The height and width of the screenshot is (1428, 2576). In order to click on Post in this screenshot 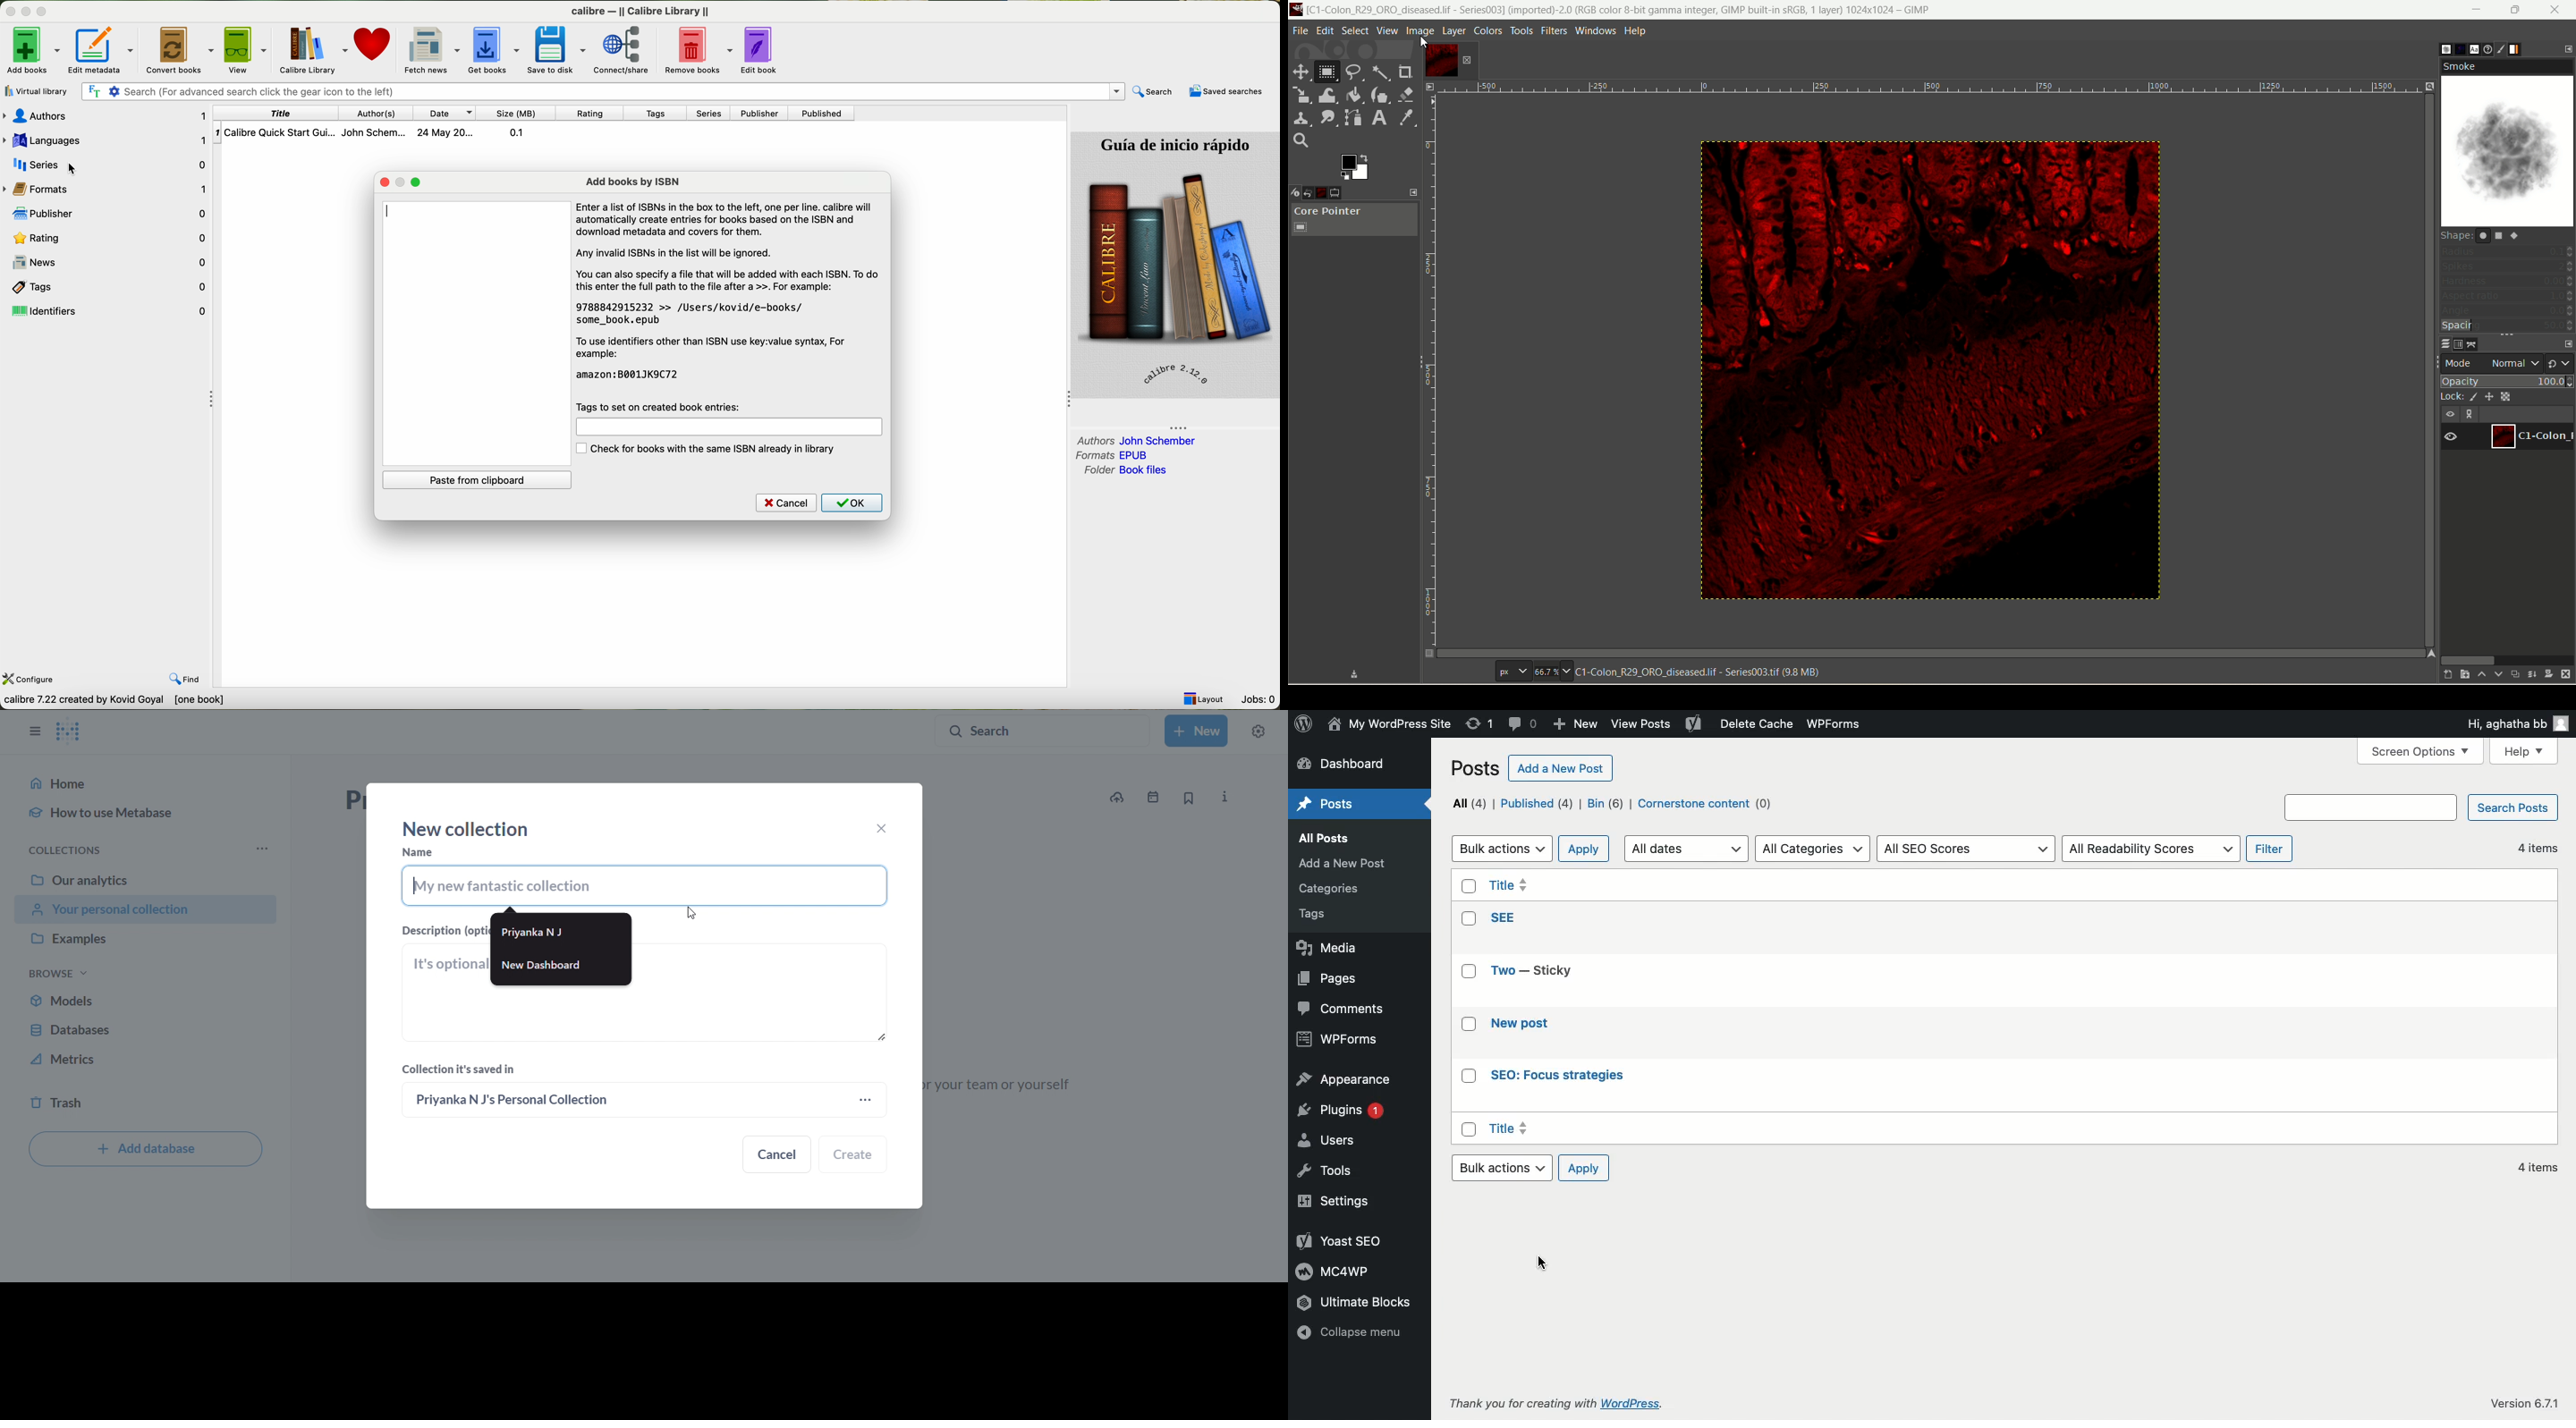, I will do `click(1332, 804)`.